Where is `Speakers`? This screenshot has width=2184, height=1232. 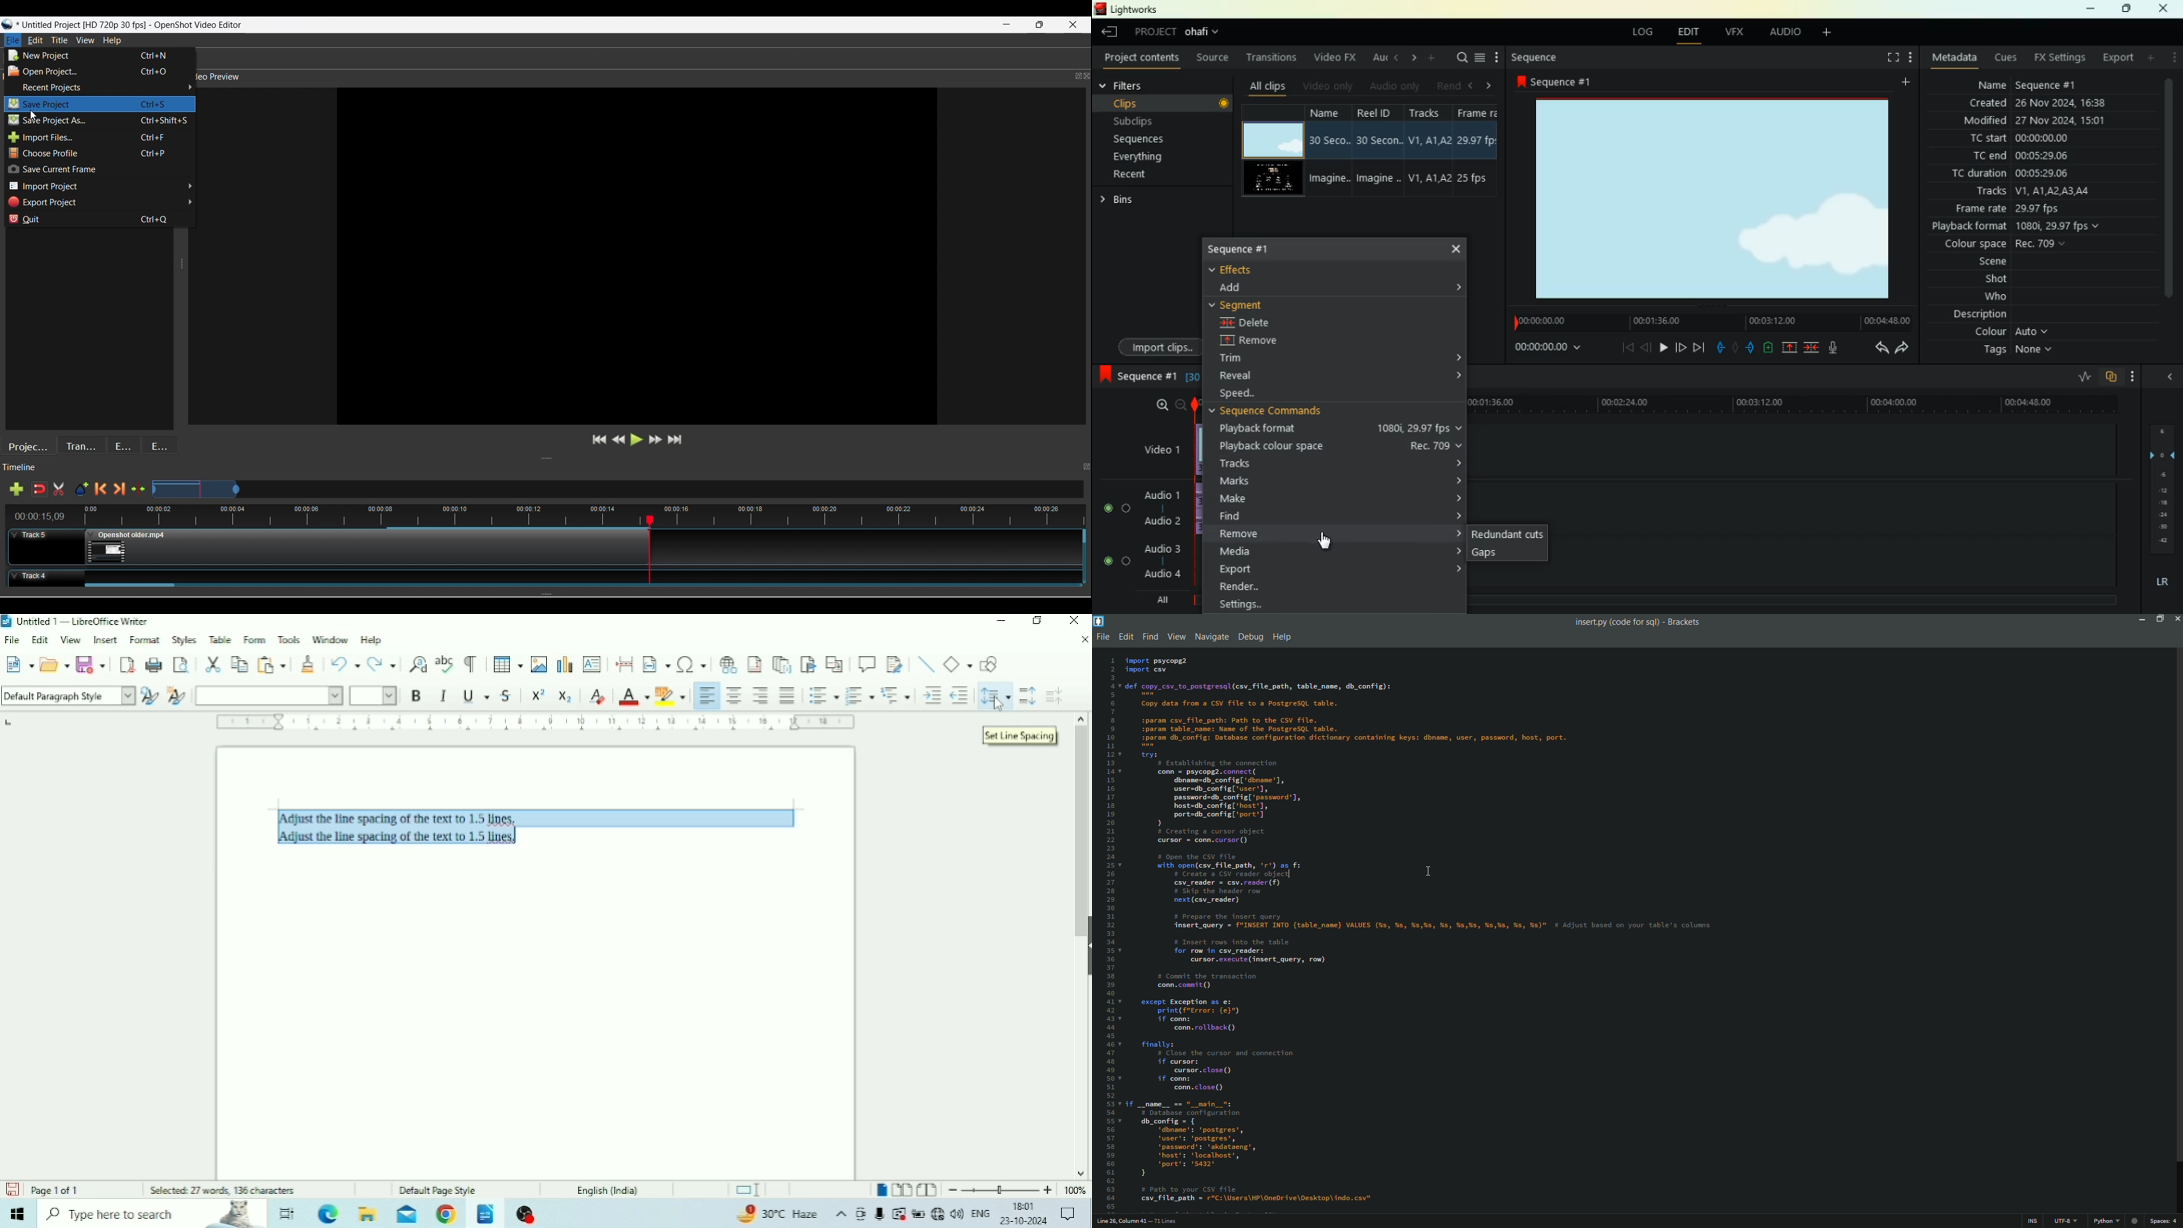
Speakers is located at coordinates (957, 1214).